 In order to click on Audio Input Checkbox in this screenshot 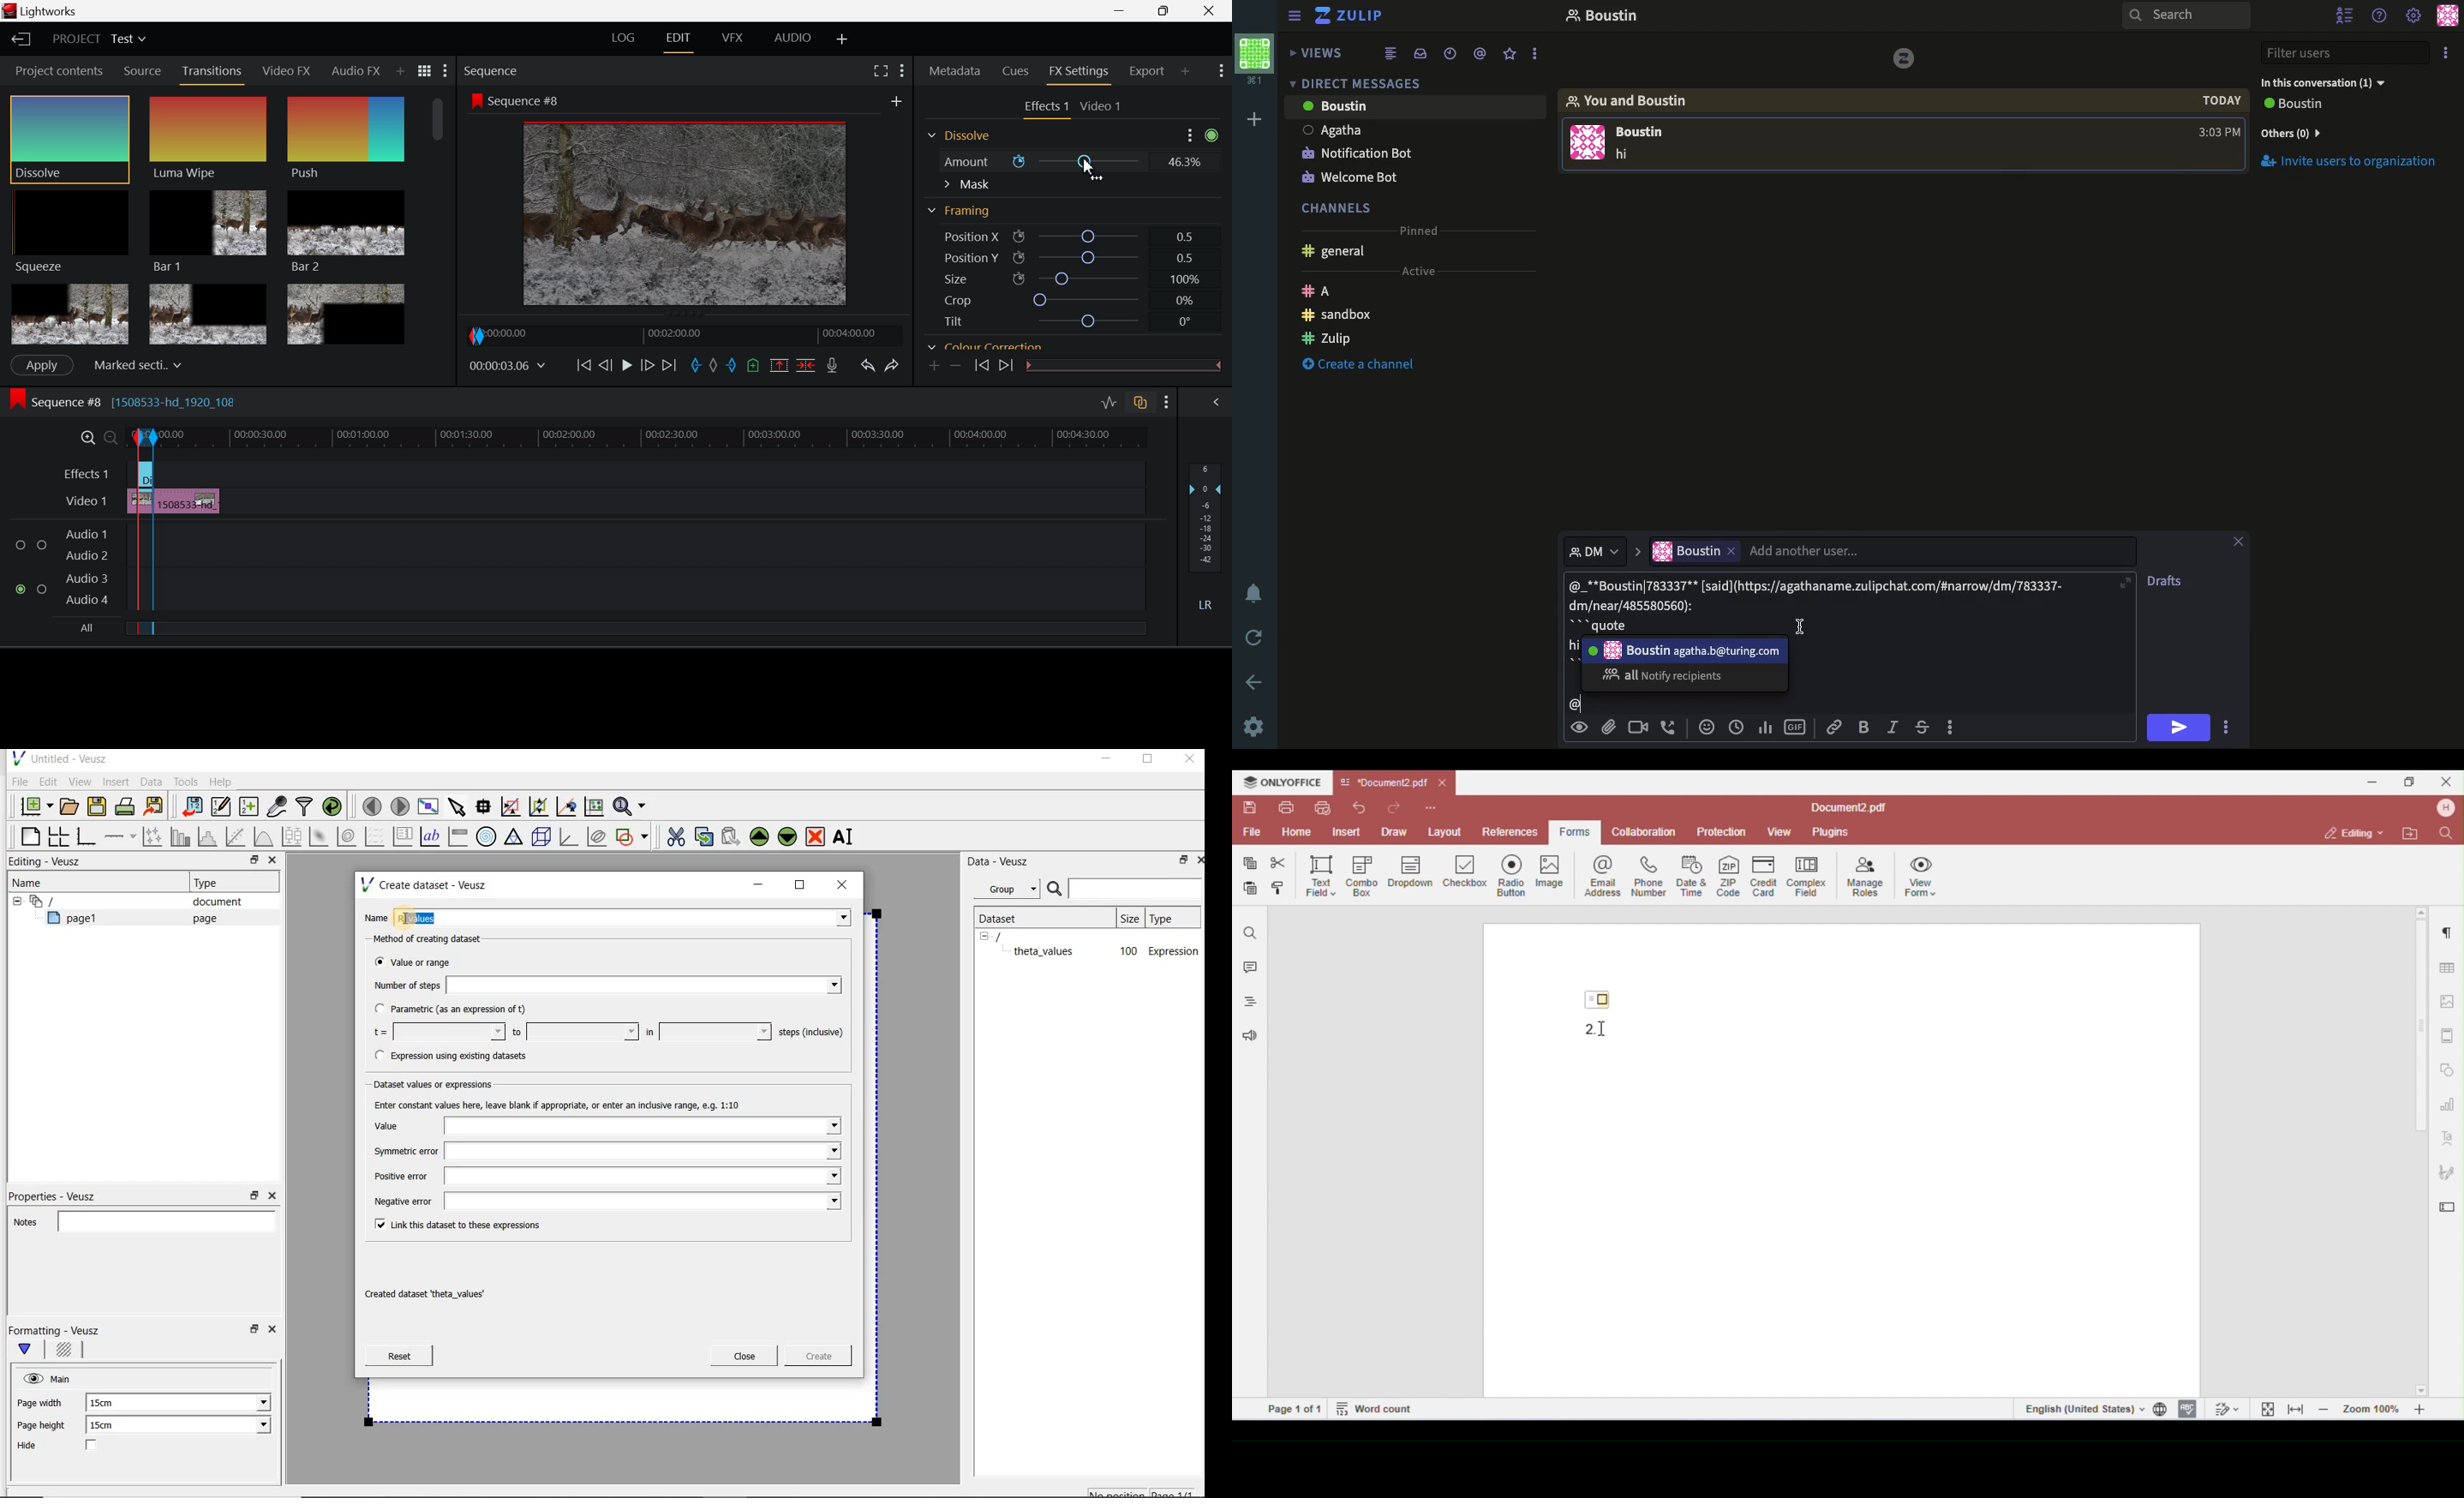, I will do `click(22, 589)`.